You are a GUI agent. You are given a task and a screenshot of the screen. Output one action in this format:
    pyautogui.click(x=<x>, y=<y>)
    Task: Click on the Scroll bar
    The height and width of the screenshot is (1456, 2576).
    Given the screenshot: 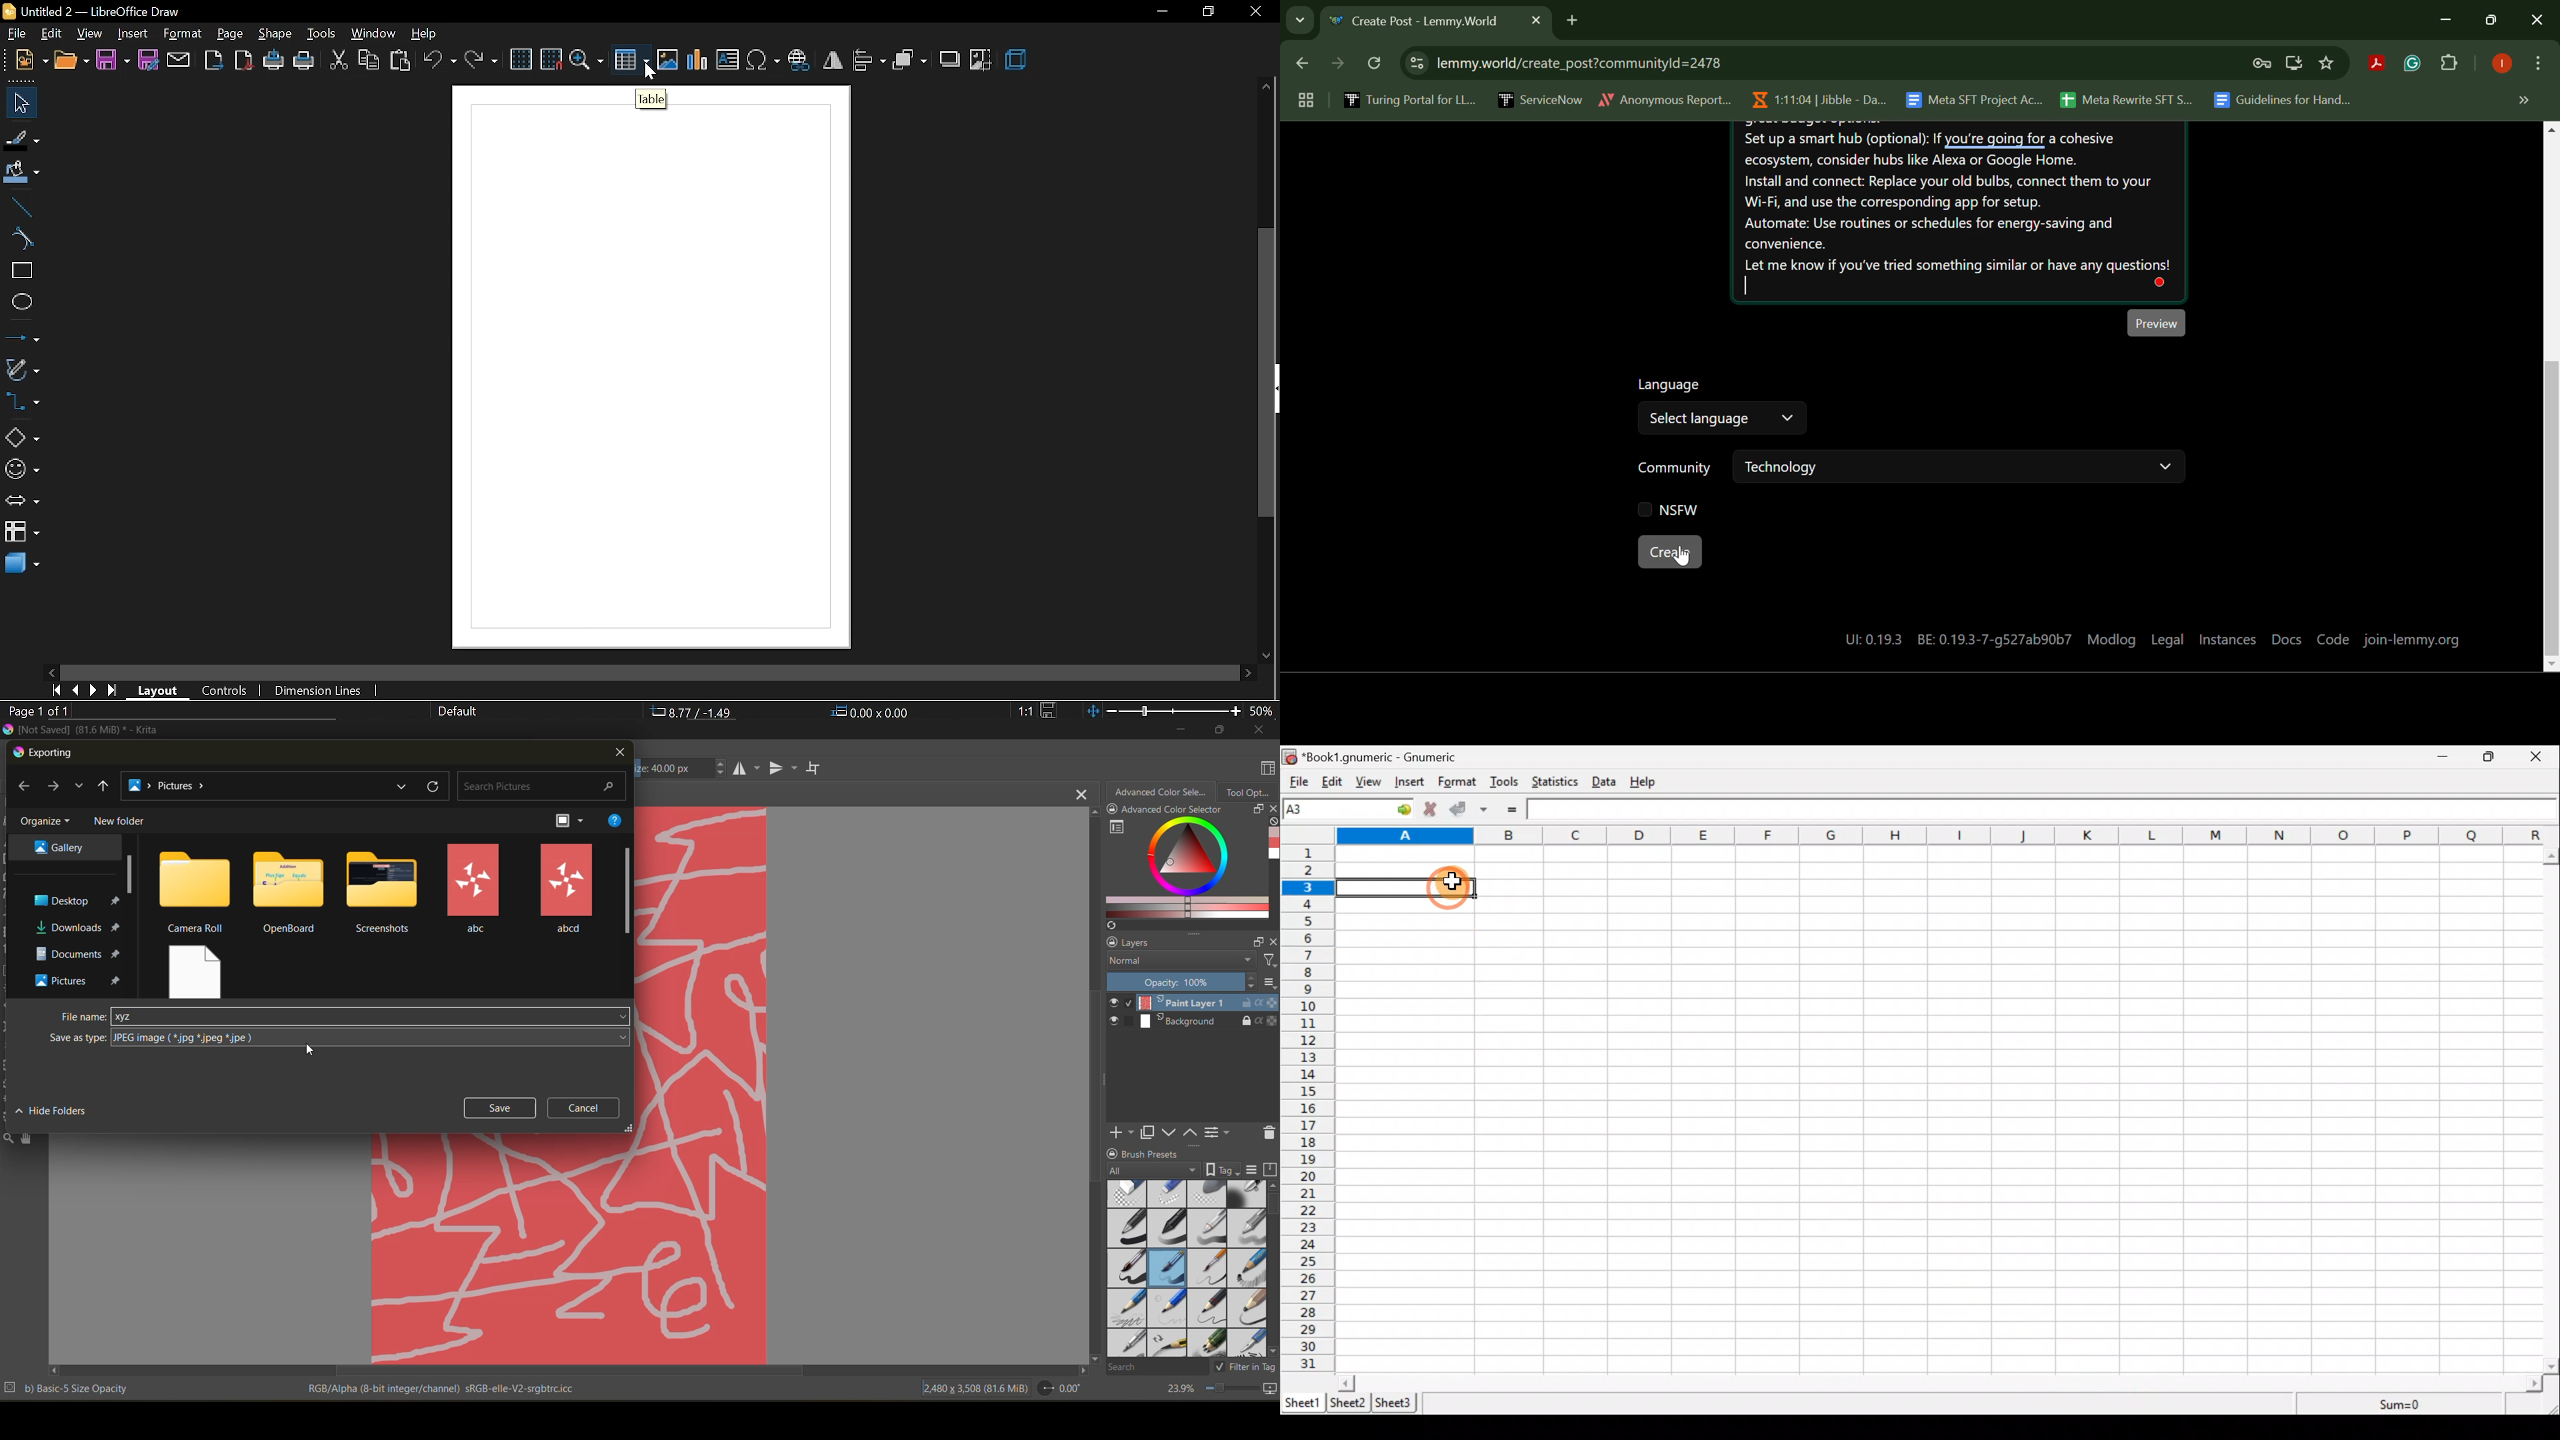 What is the action you would take?
    pyautogui.click(x=1941, y=1383)
    